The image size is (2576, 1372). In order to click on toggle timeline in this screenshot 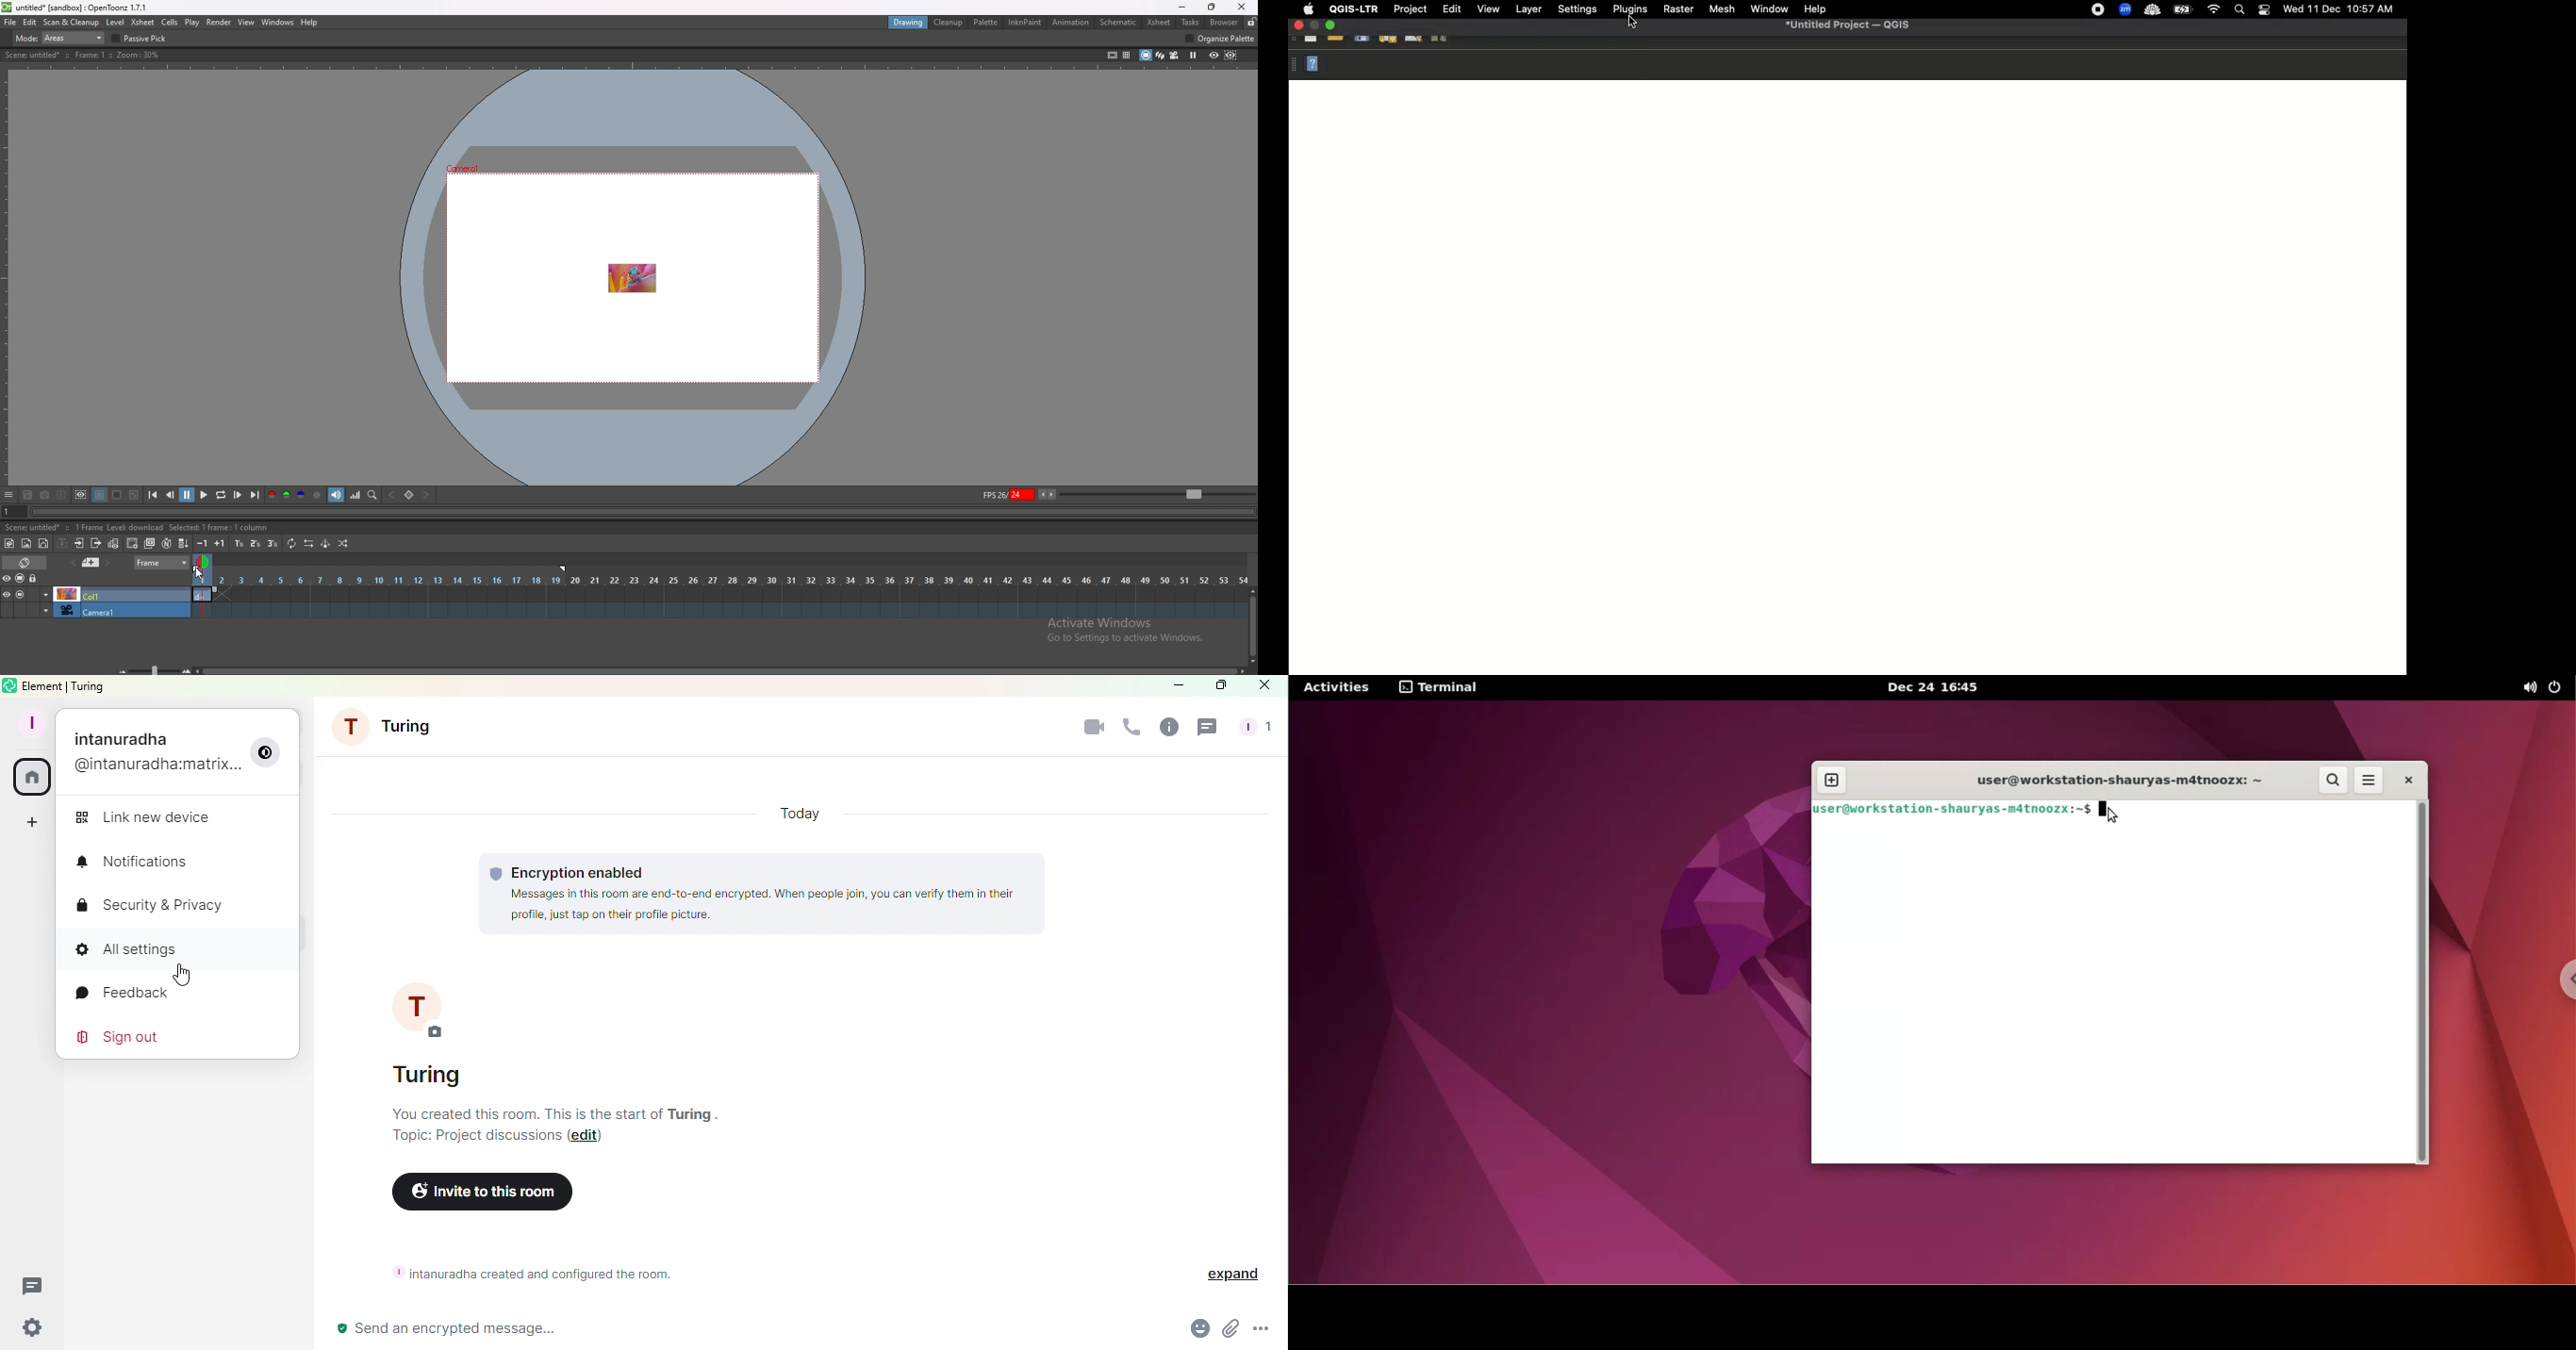, I will do `click(25, 562)`.